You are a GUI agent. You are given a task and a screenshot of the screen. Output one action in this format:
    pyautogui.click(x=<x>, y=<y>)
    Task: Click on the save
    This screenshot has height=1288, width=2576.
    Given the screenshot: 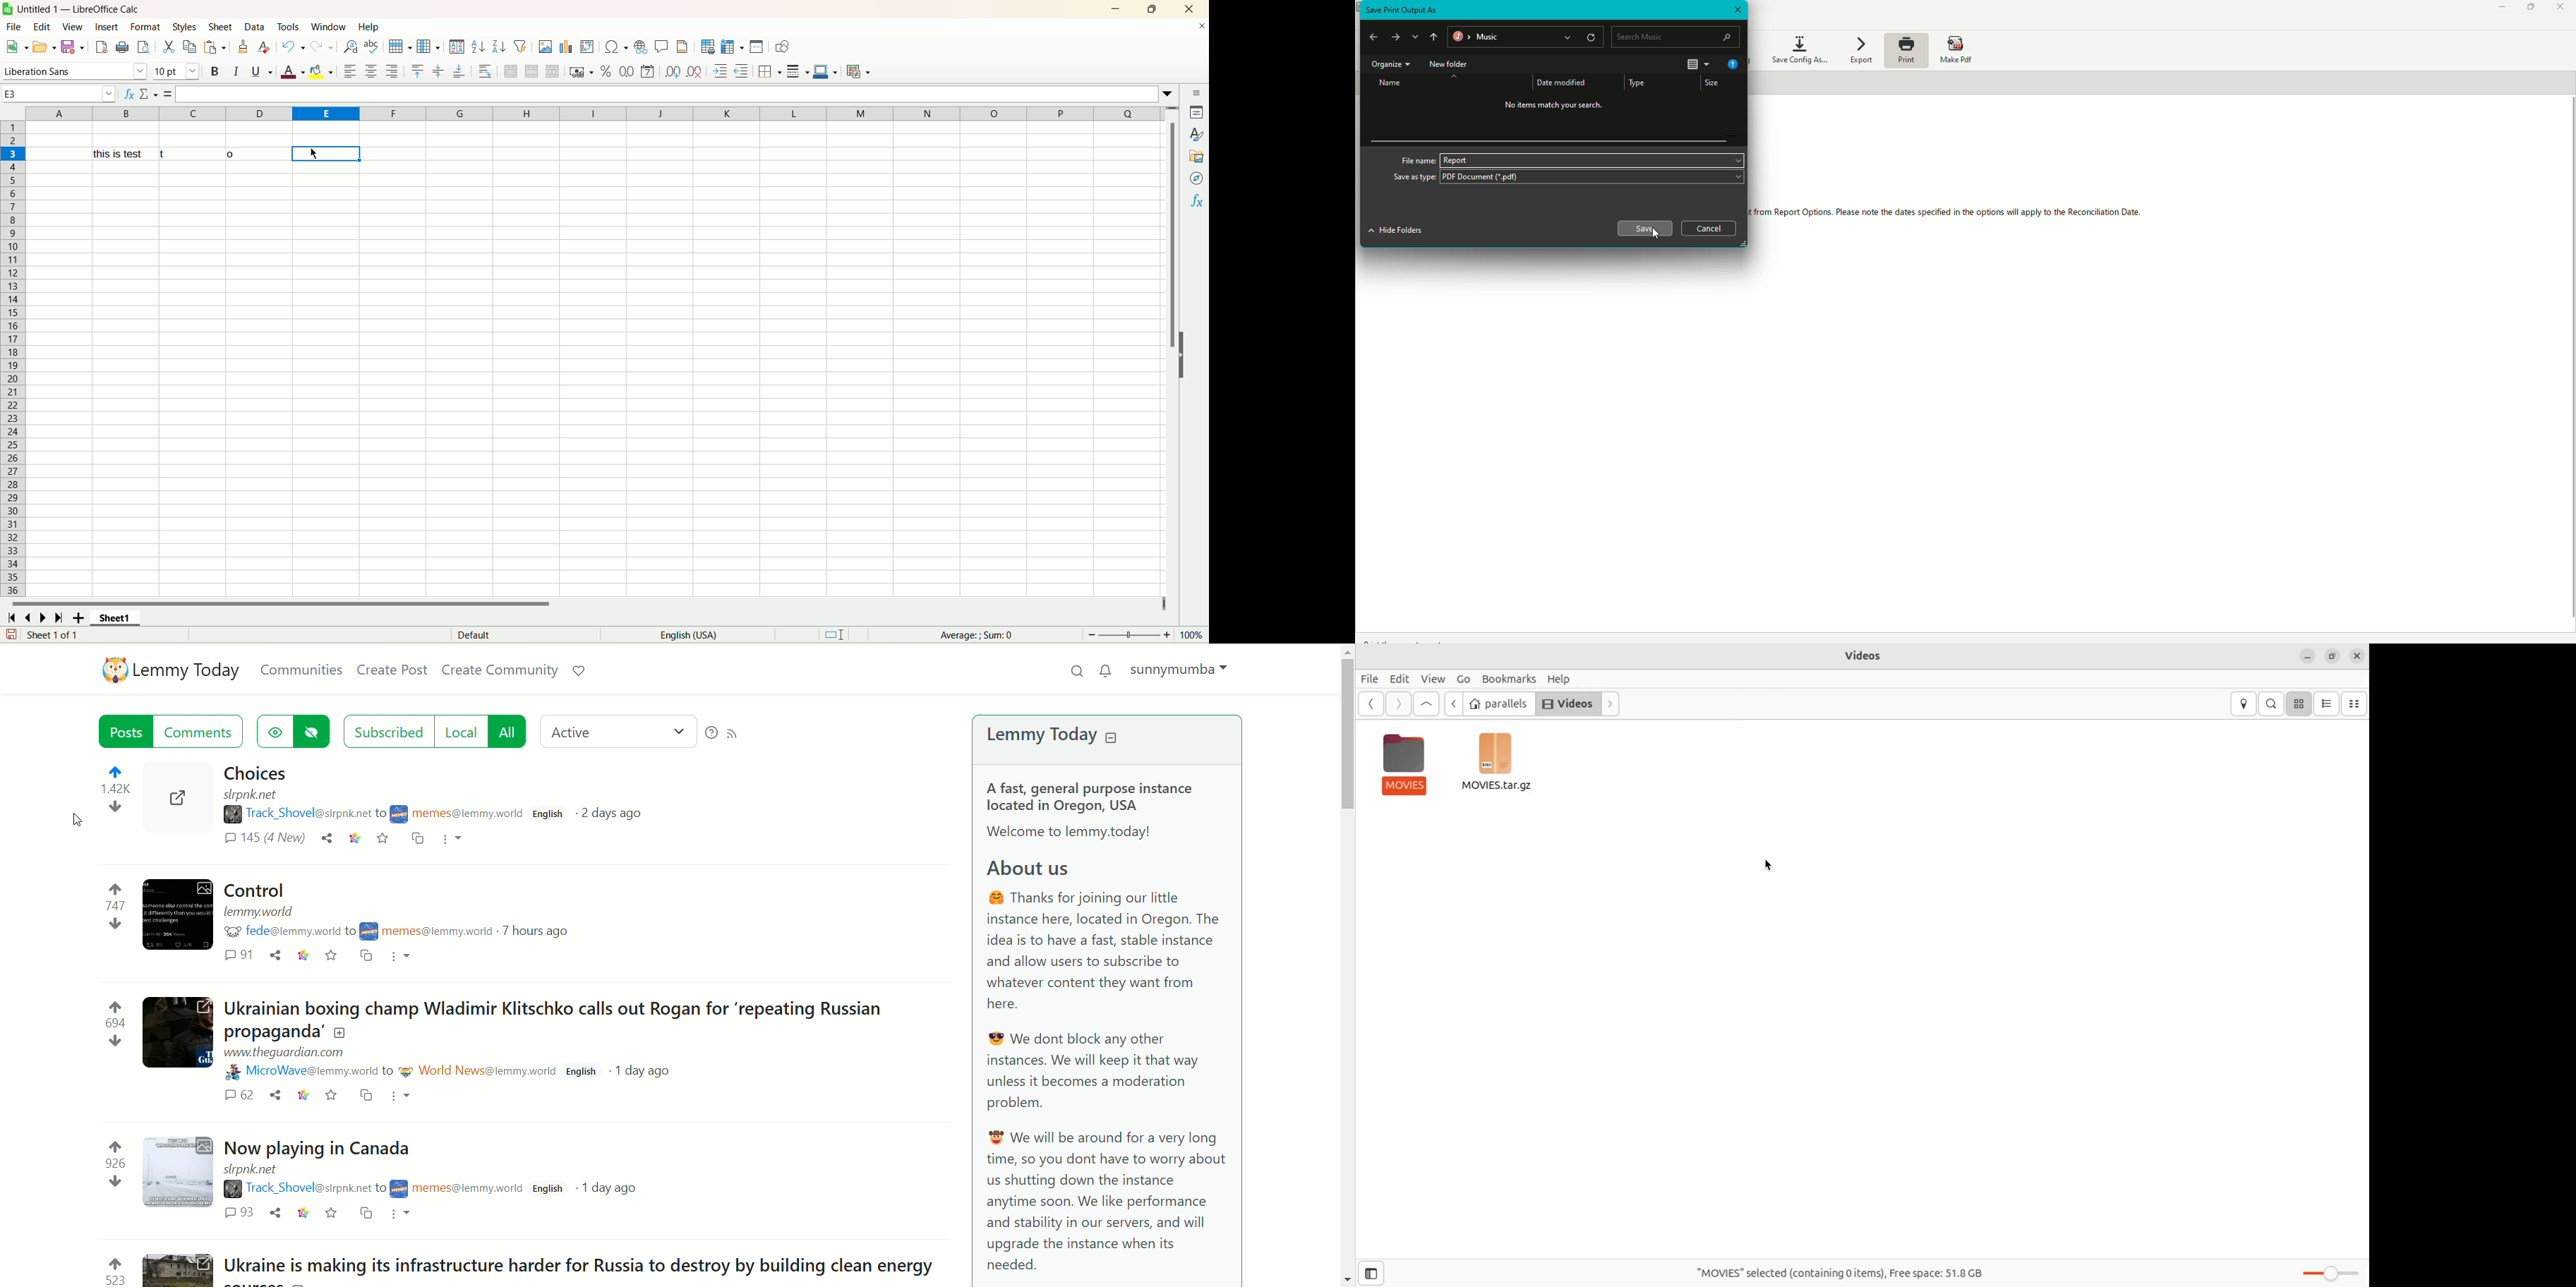 What is the action you would take?
    pyautogui.click(x=8, y=635)
    